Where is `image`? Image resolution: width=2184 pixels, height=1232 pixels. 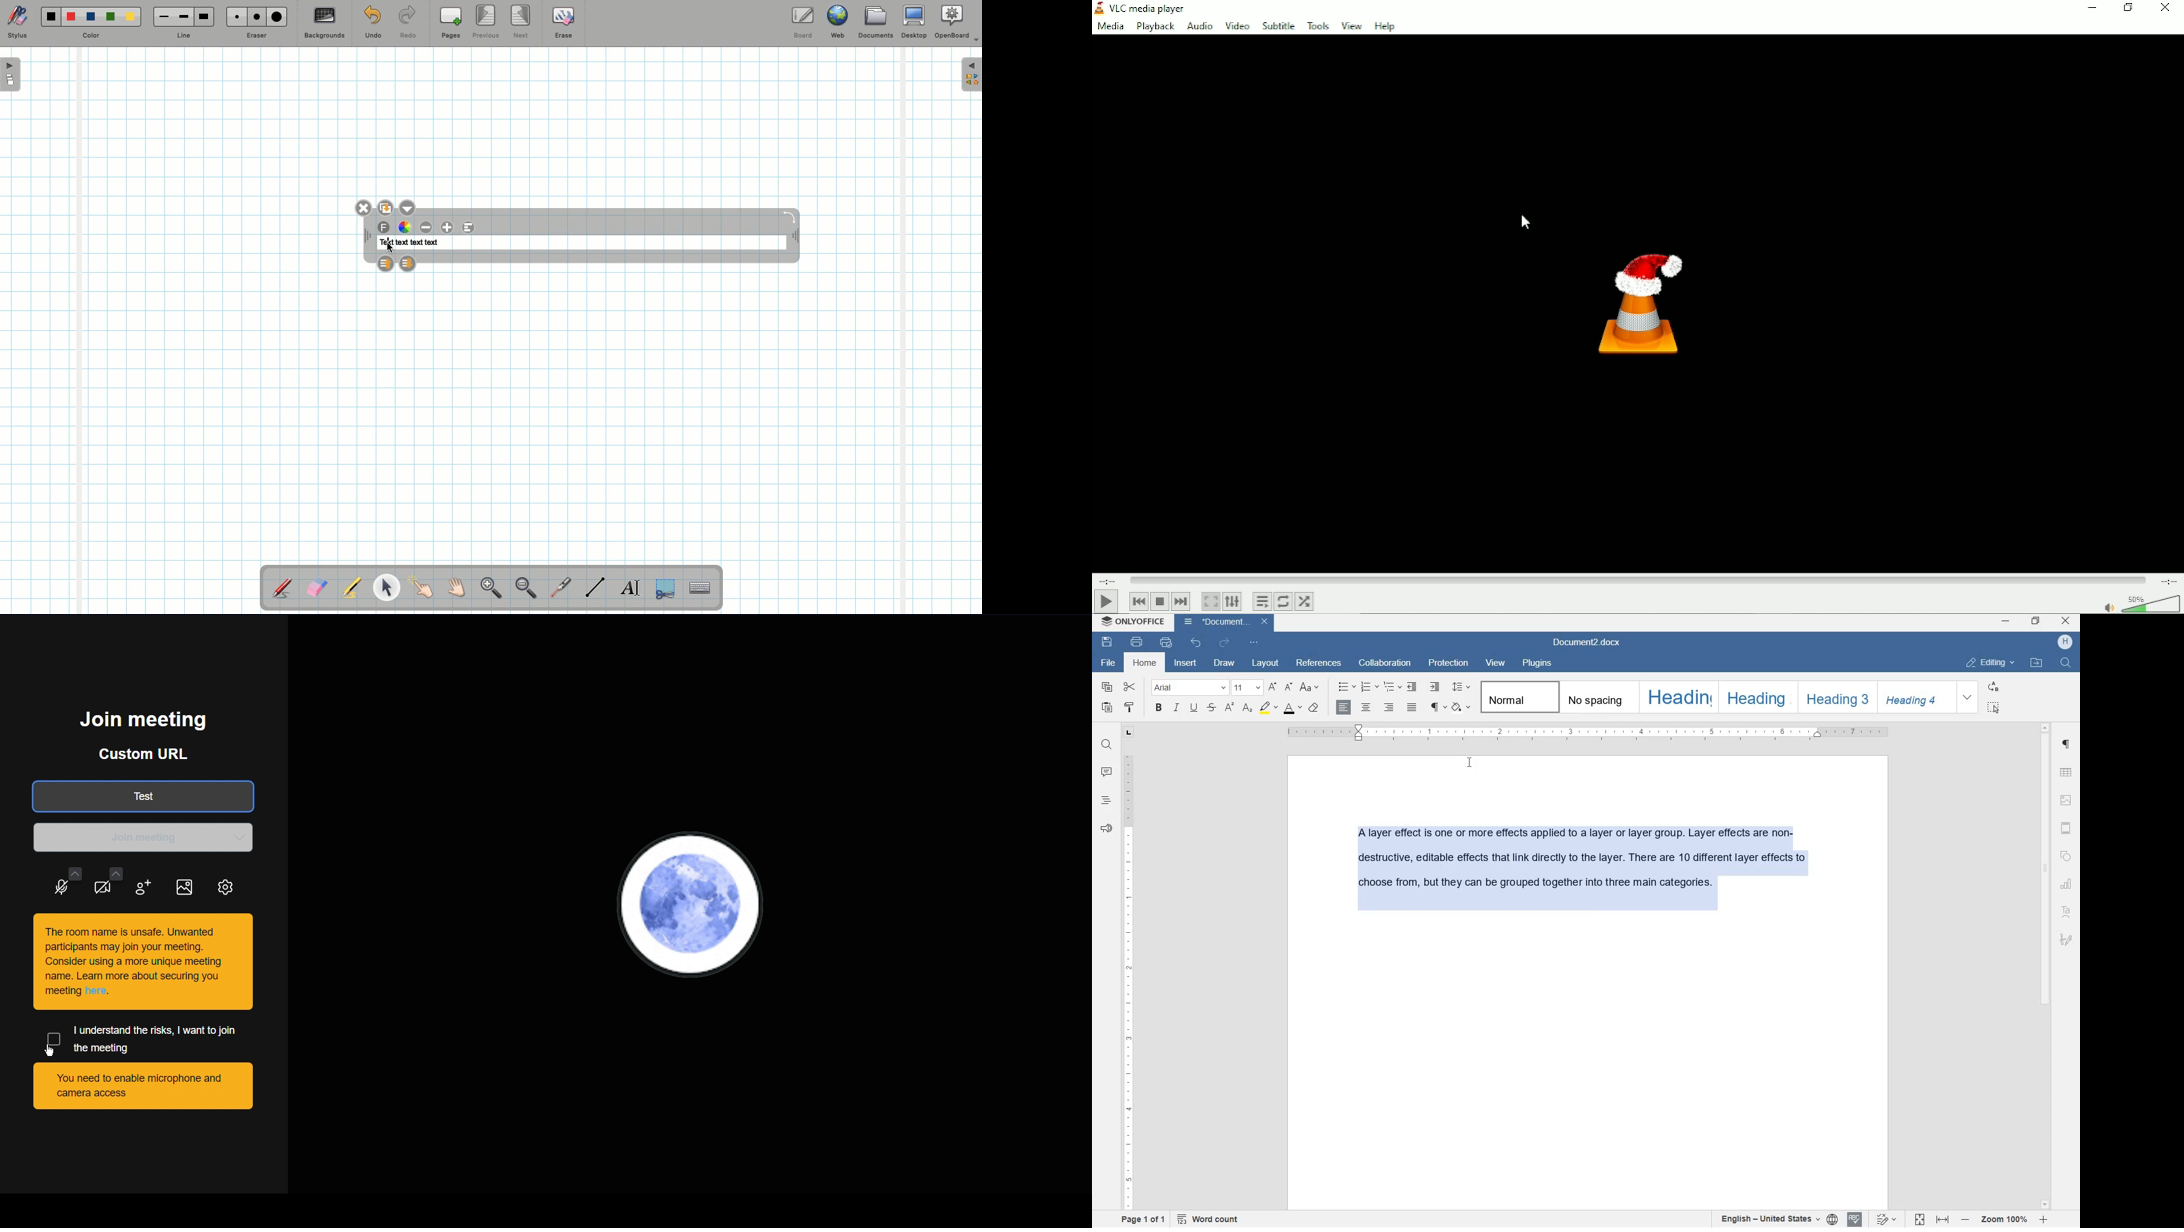
image is located at coordinates (2066, 800).